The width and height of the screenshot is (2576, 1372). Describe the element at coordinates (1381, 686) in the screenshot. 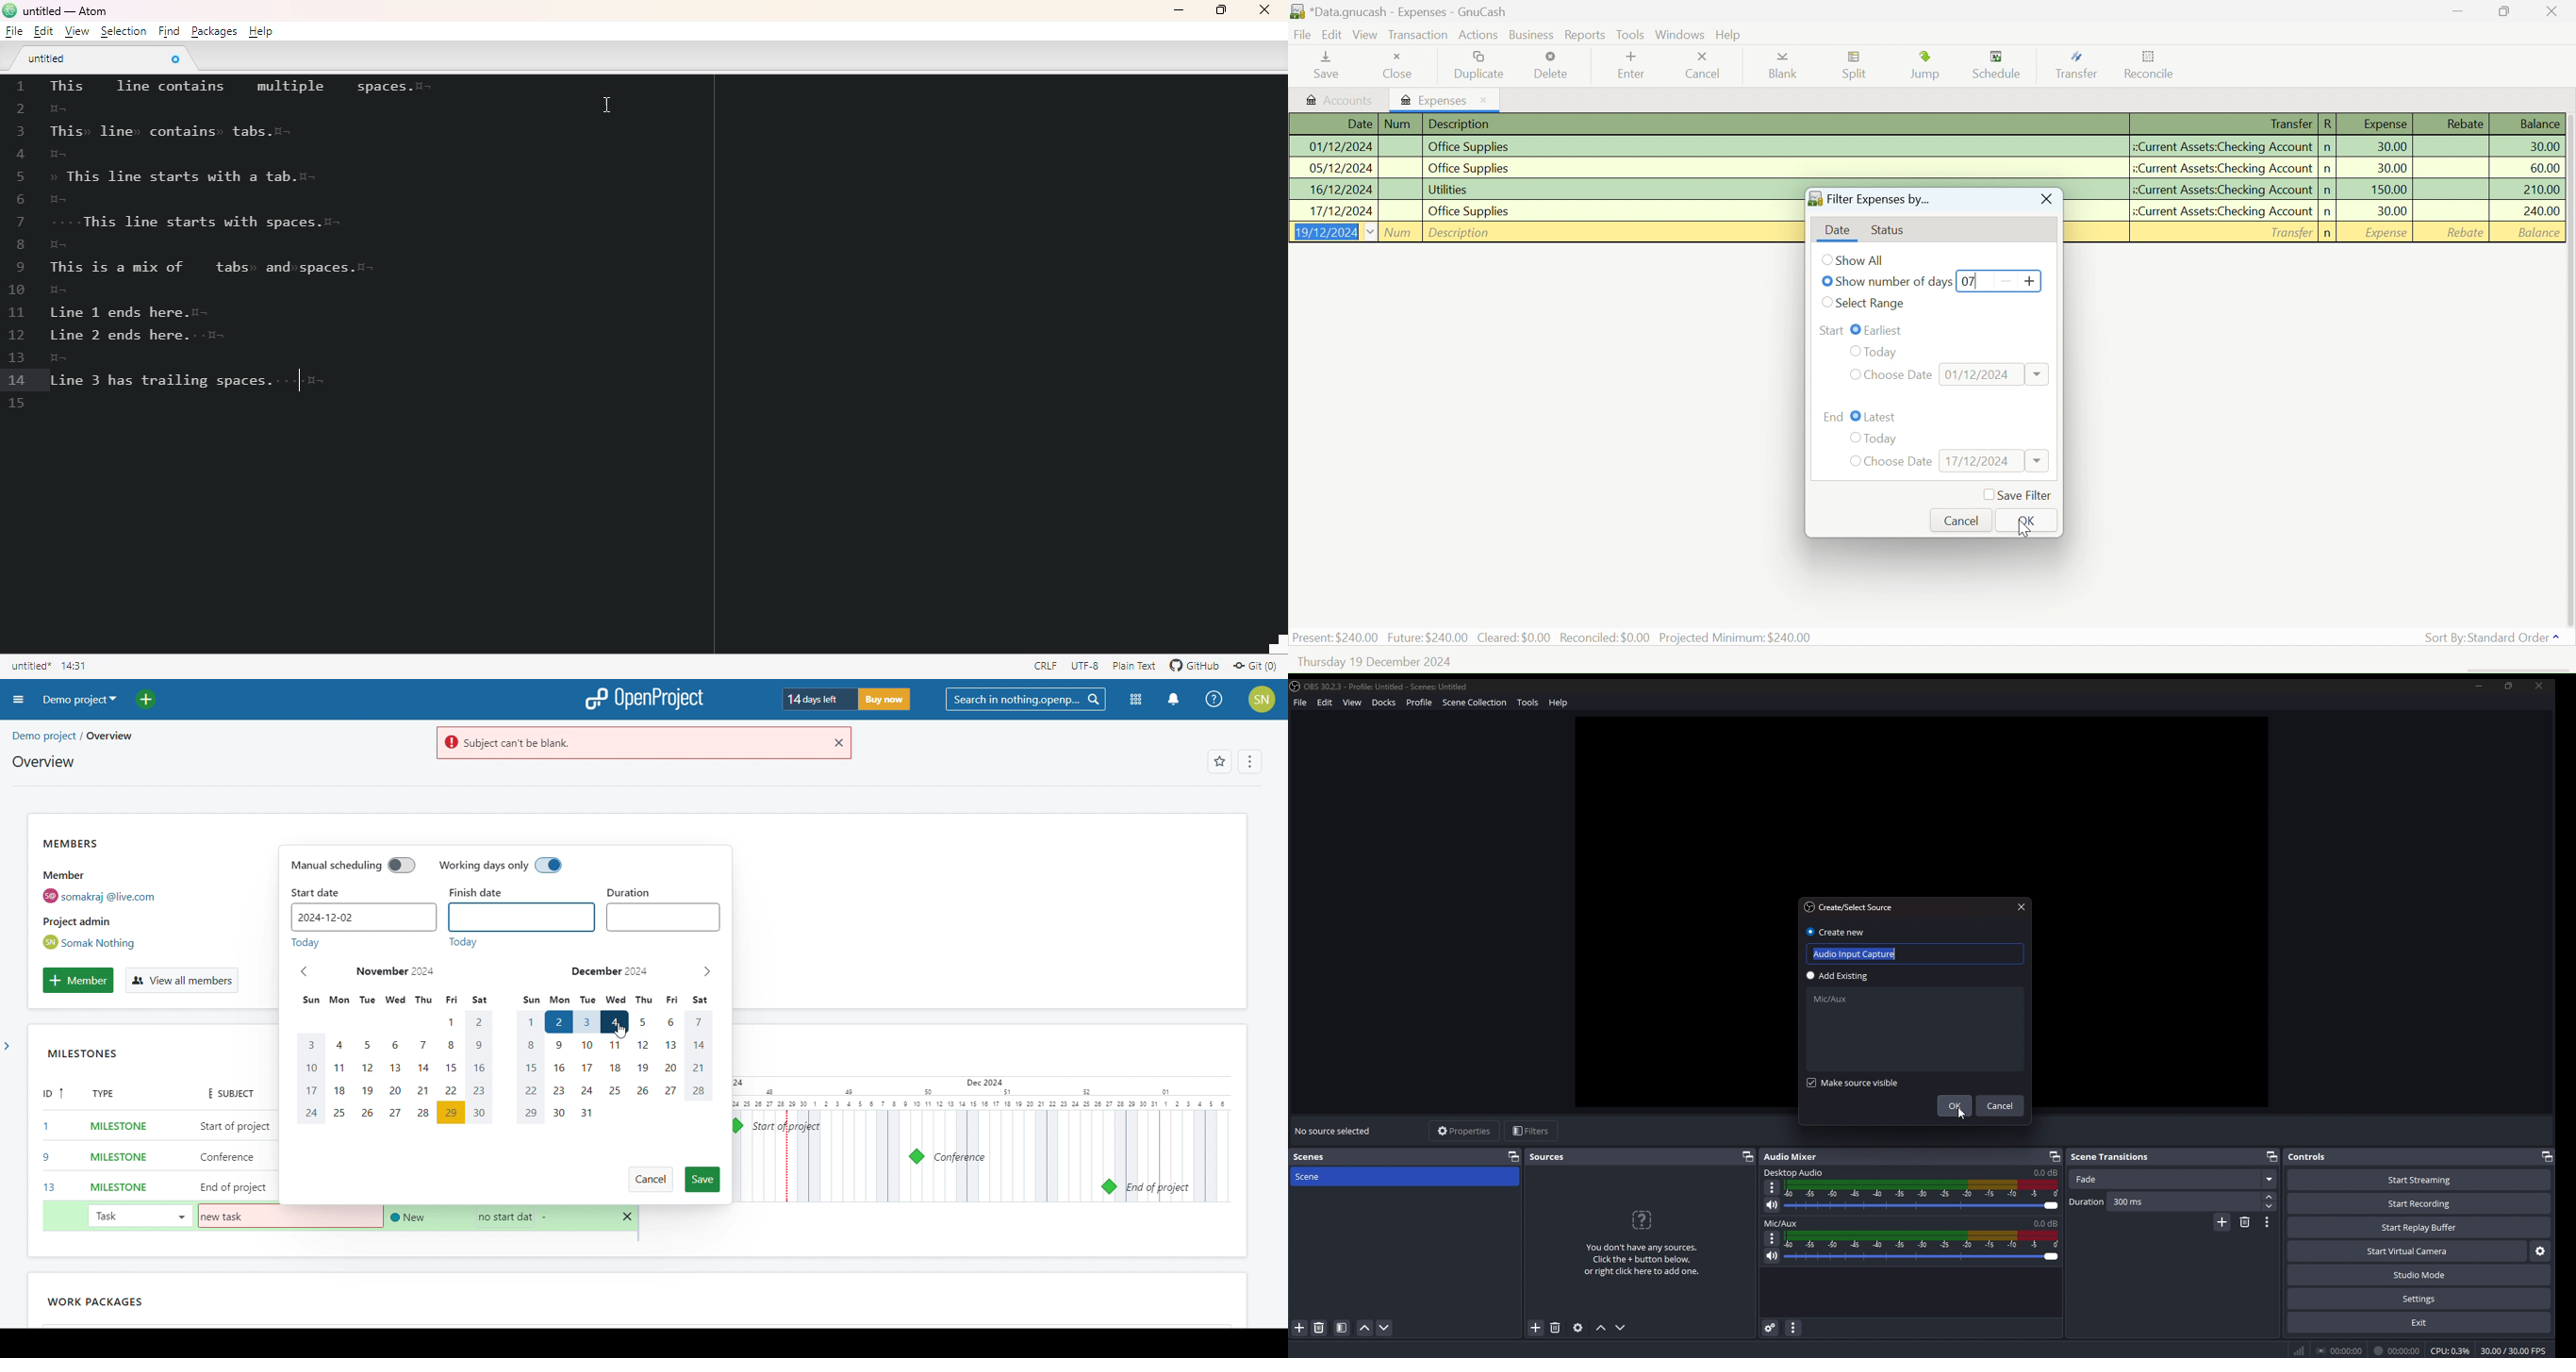

I see `file name` at that location.